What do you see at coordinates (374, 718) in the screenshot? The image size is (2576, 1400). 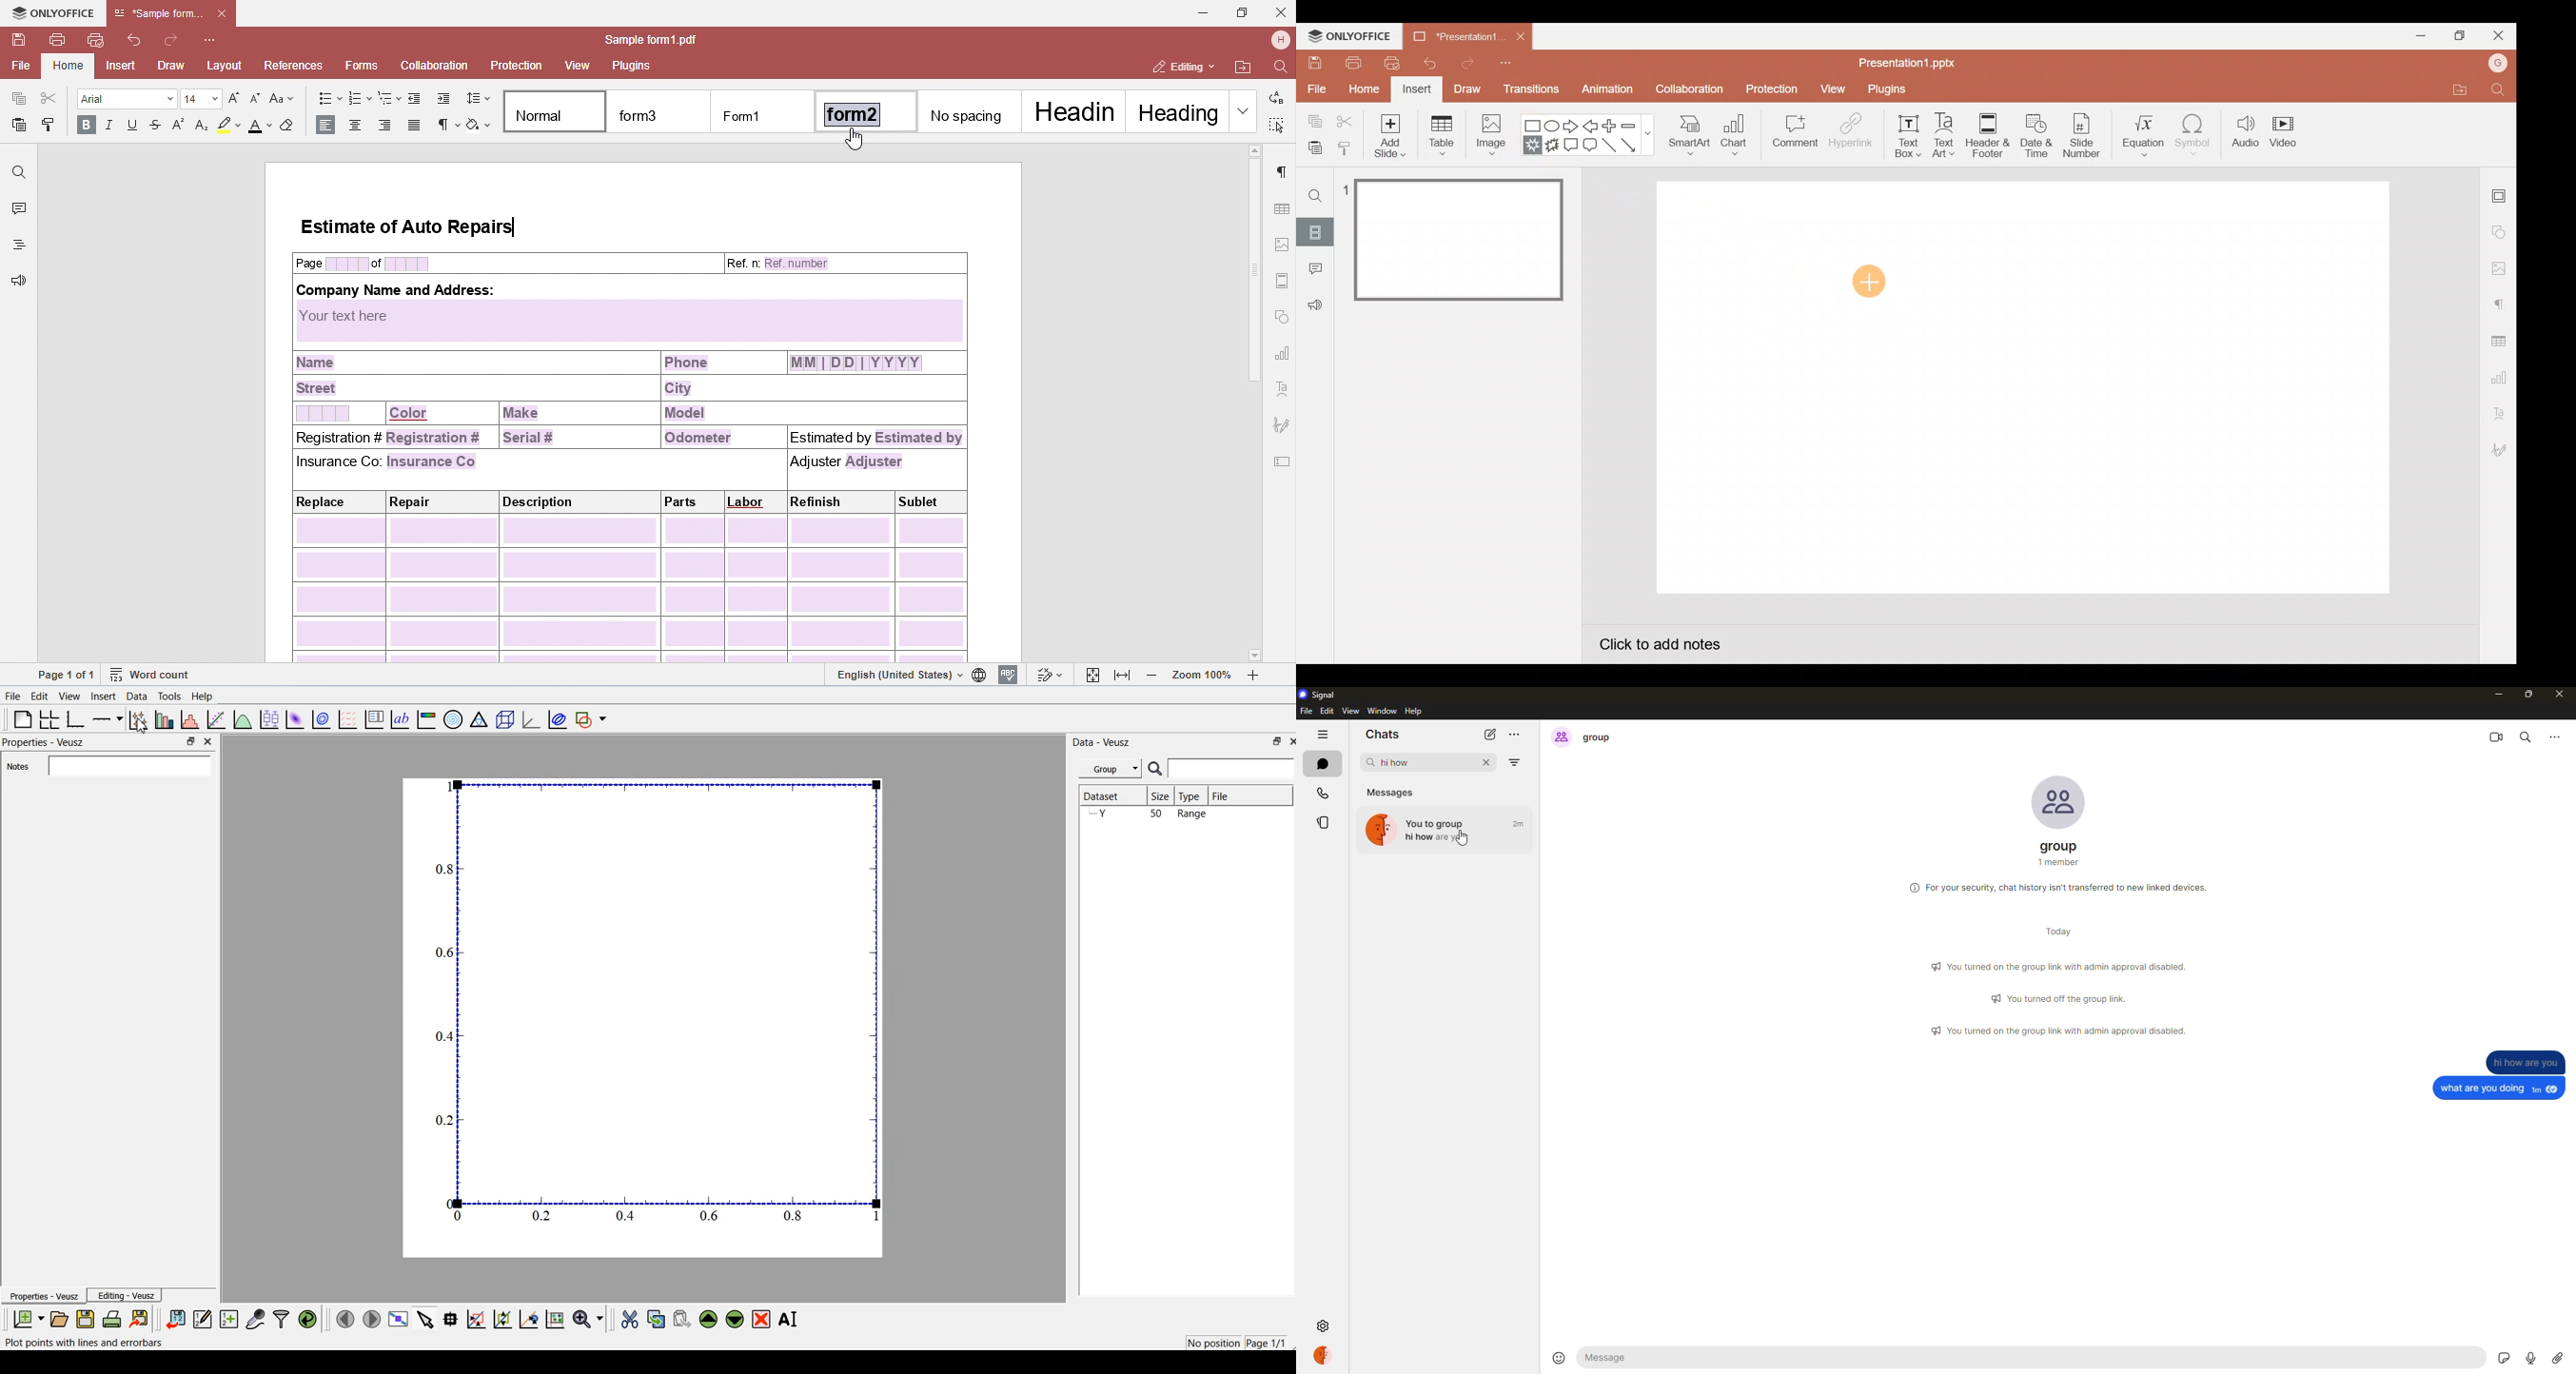 I see `plot key` at bounding box center [374, 718].